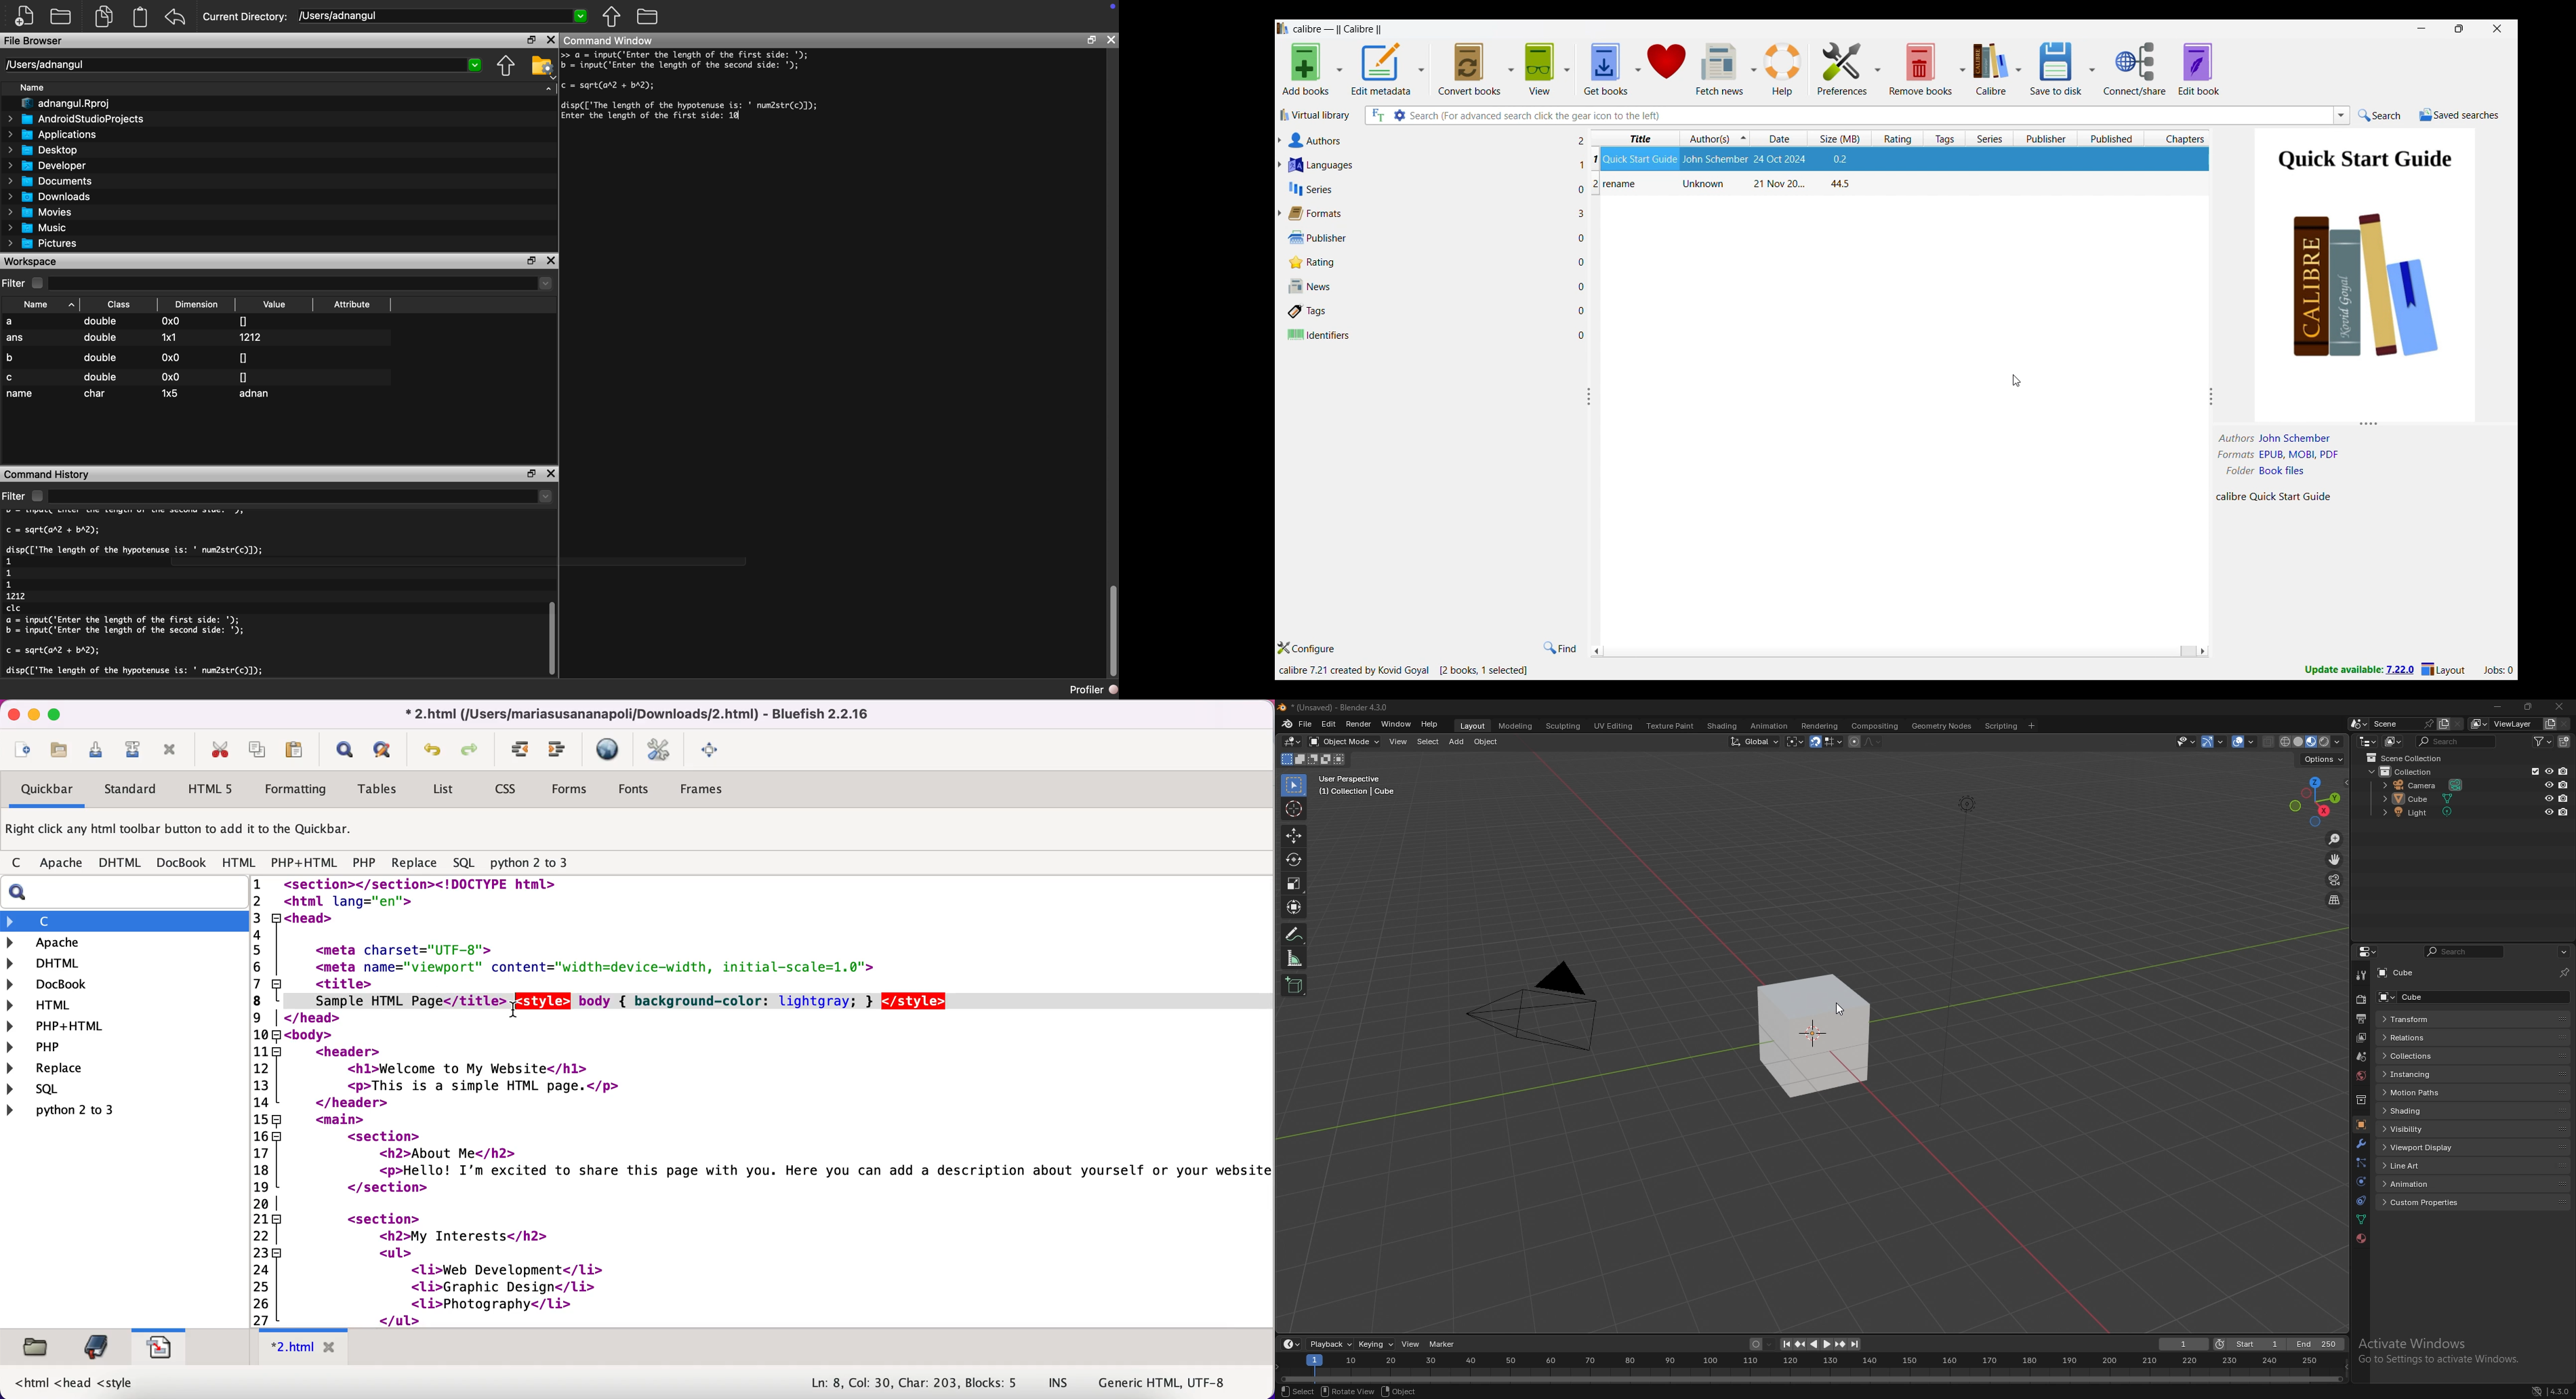 This screenshot has height=1400, width=2576. Describe the element at coordinates (634, 791) in the screenshot. I see `fonts` at that location.